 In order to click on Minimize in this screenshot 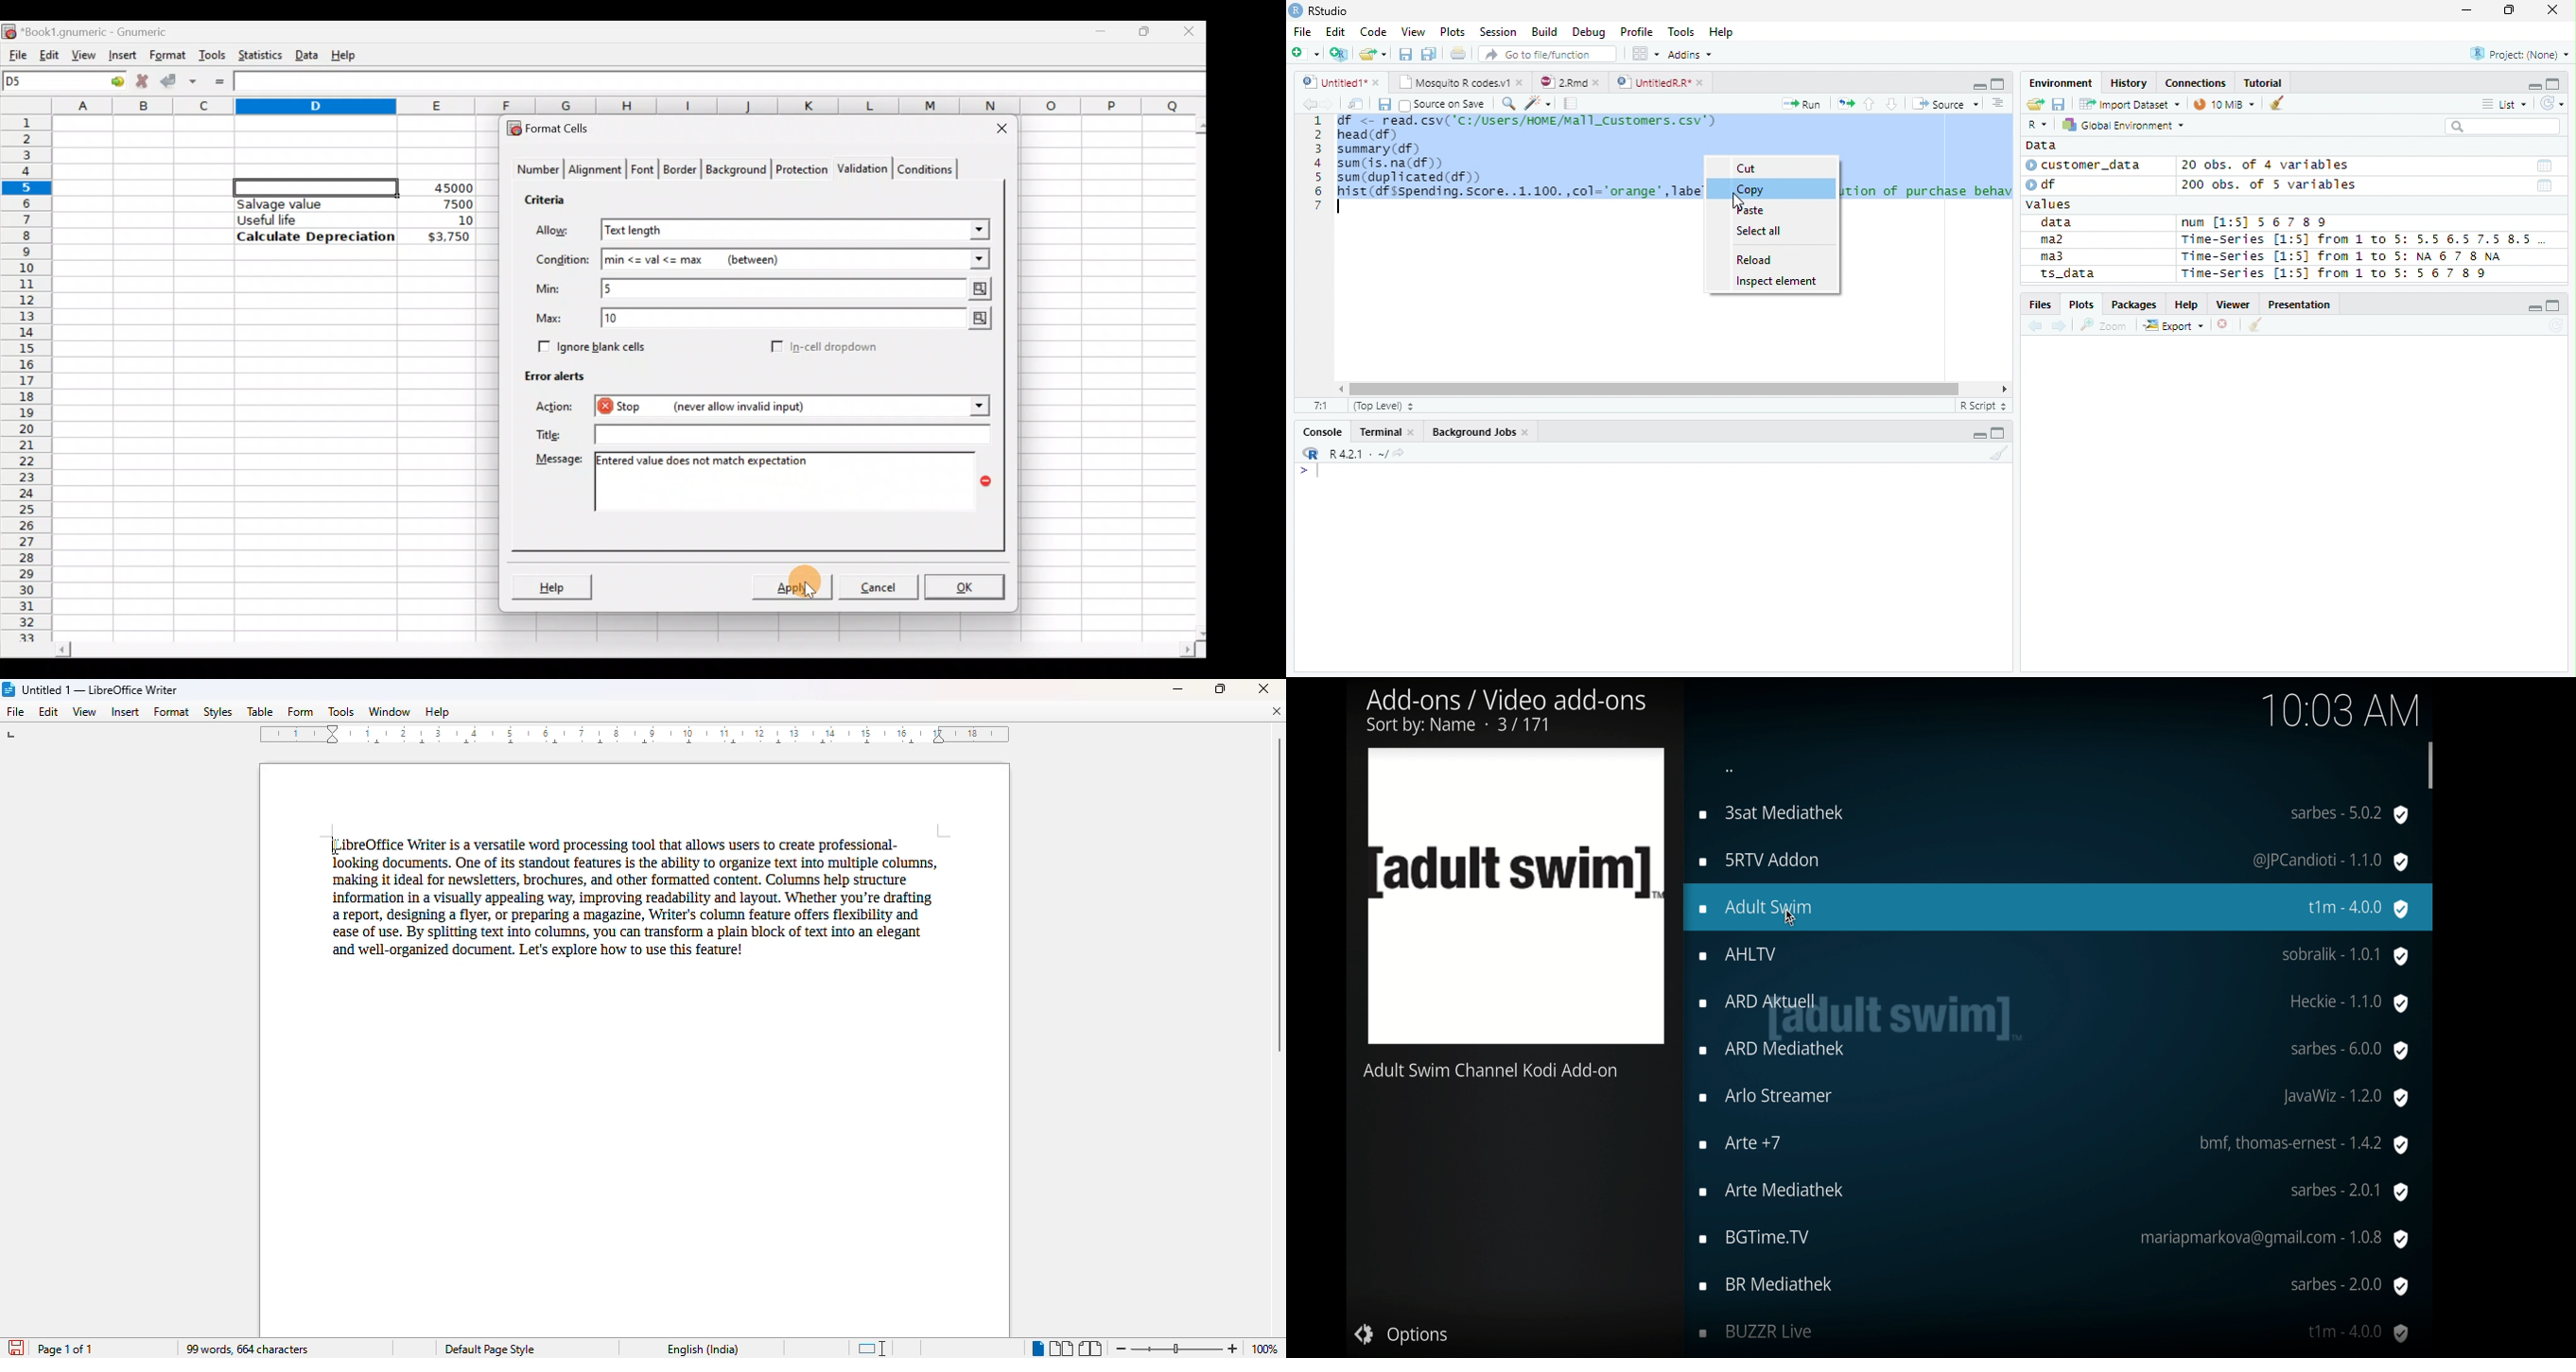, I will do `click(1980, 433)`.